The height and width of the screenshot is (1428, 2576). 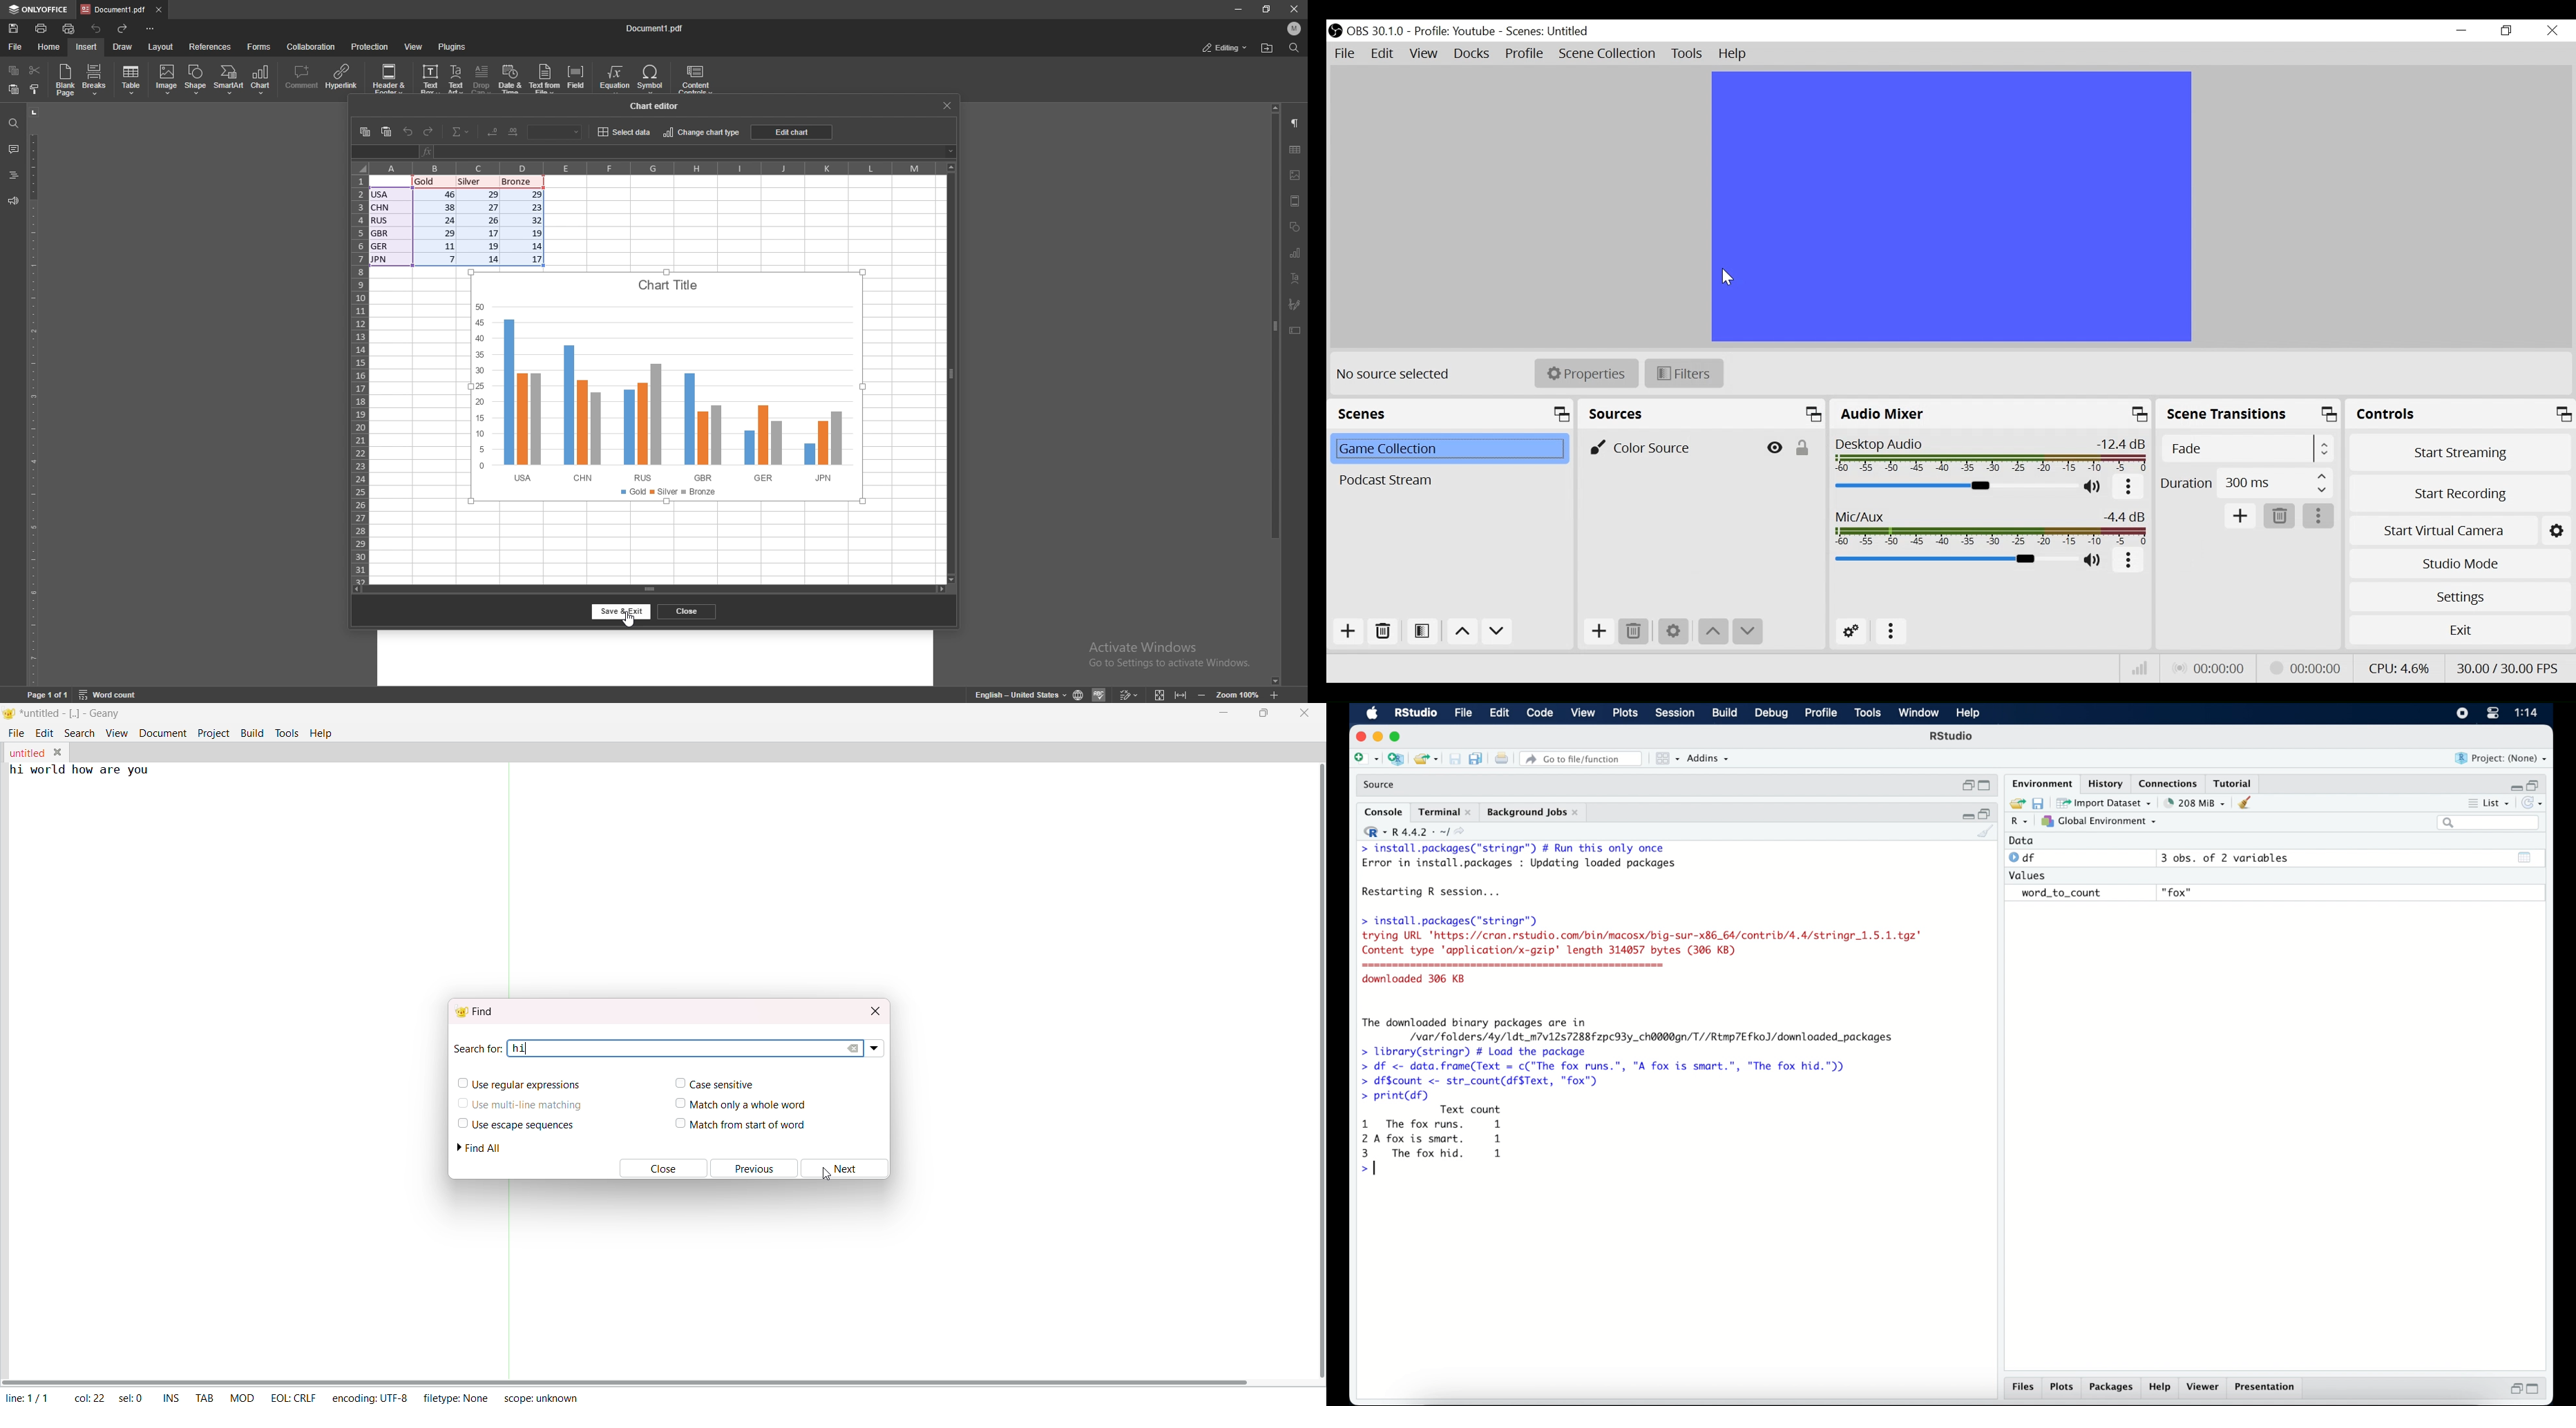 I want to click on edit chart, so click(x=789, y=131).